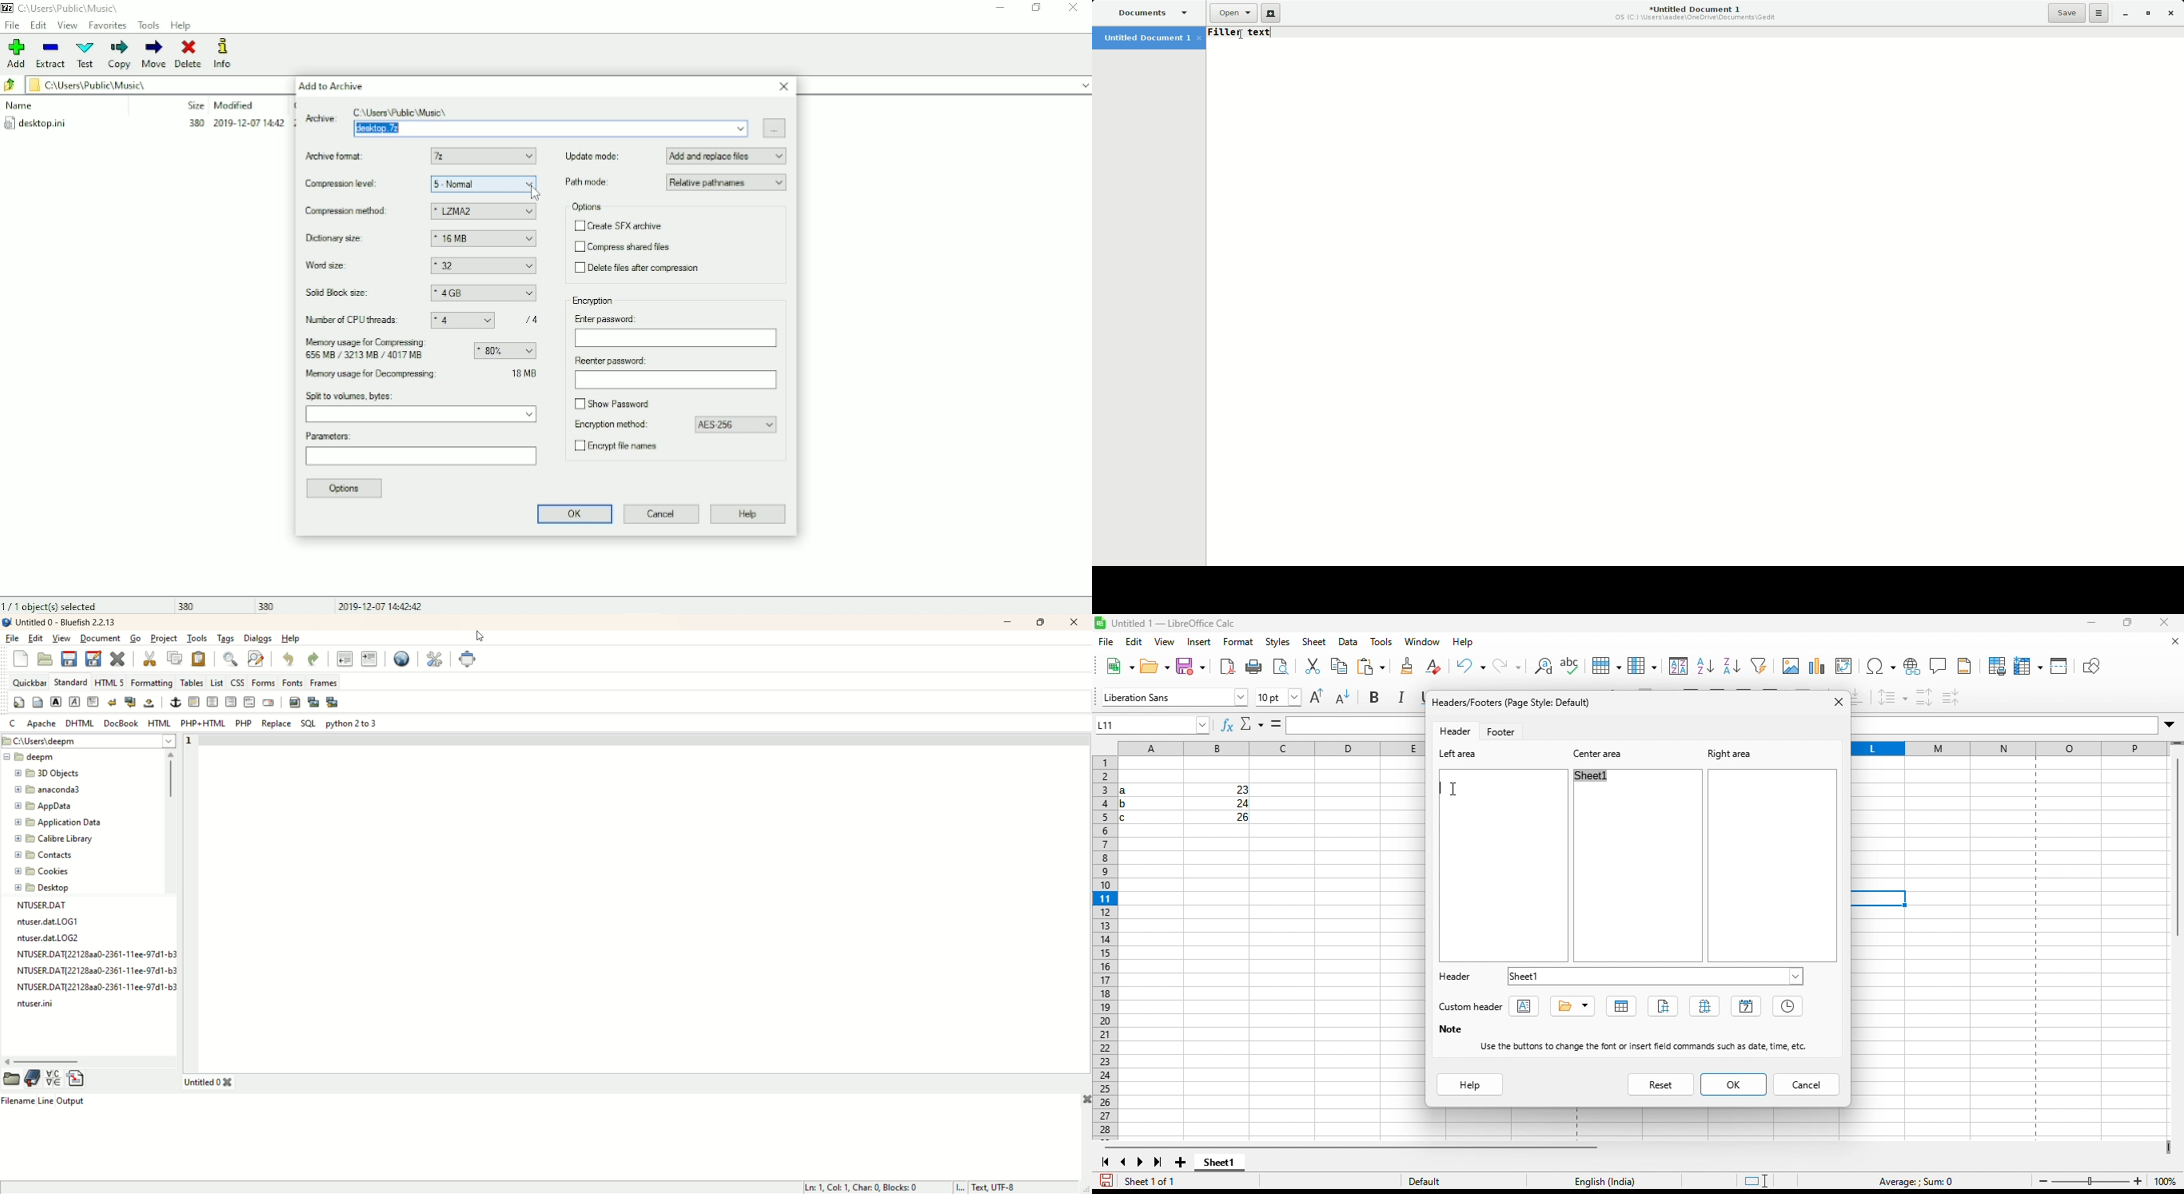 The image size is (2184, 1204). I want to click on non-breaking space, so click(151, 703).